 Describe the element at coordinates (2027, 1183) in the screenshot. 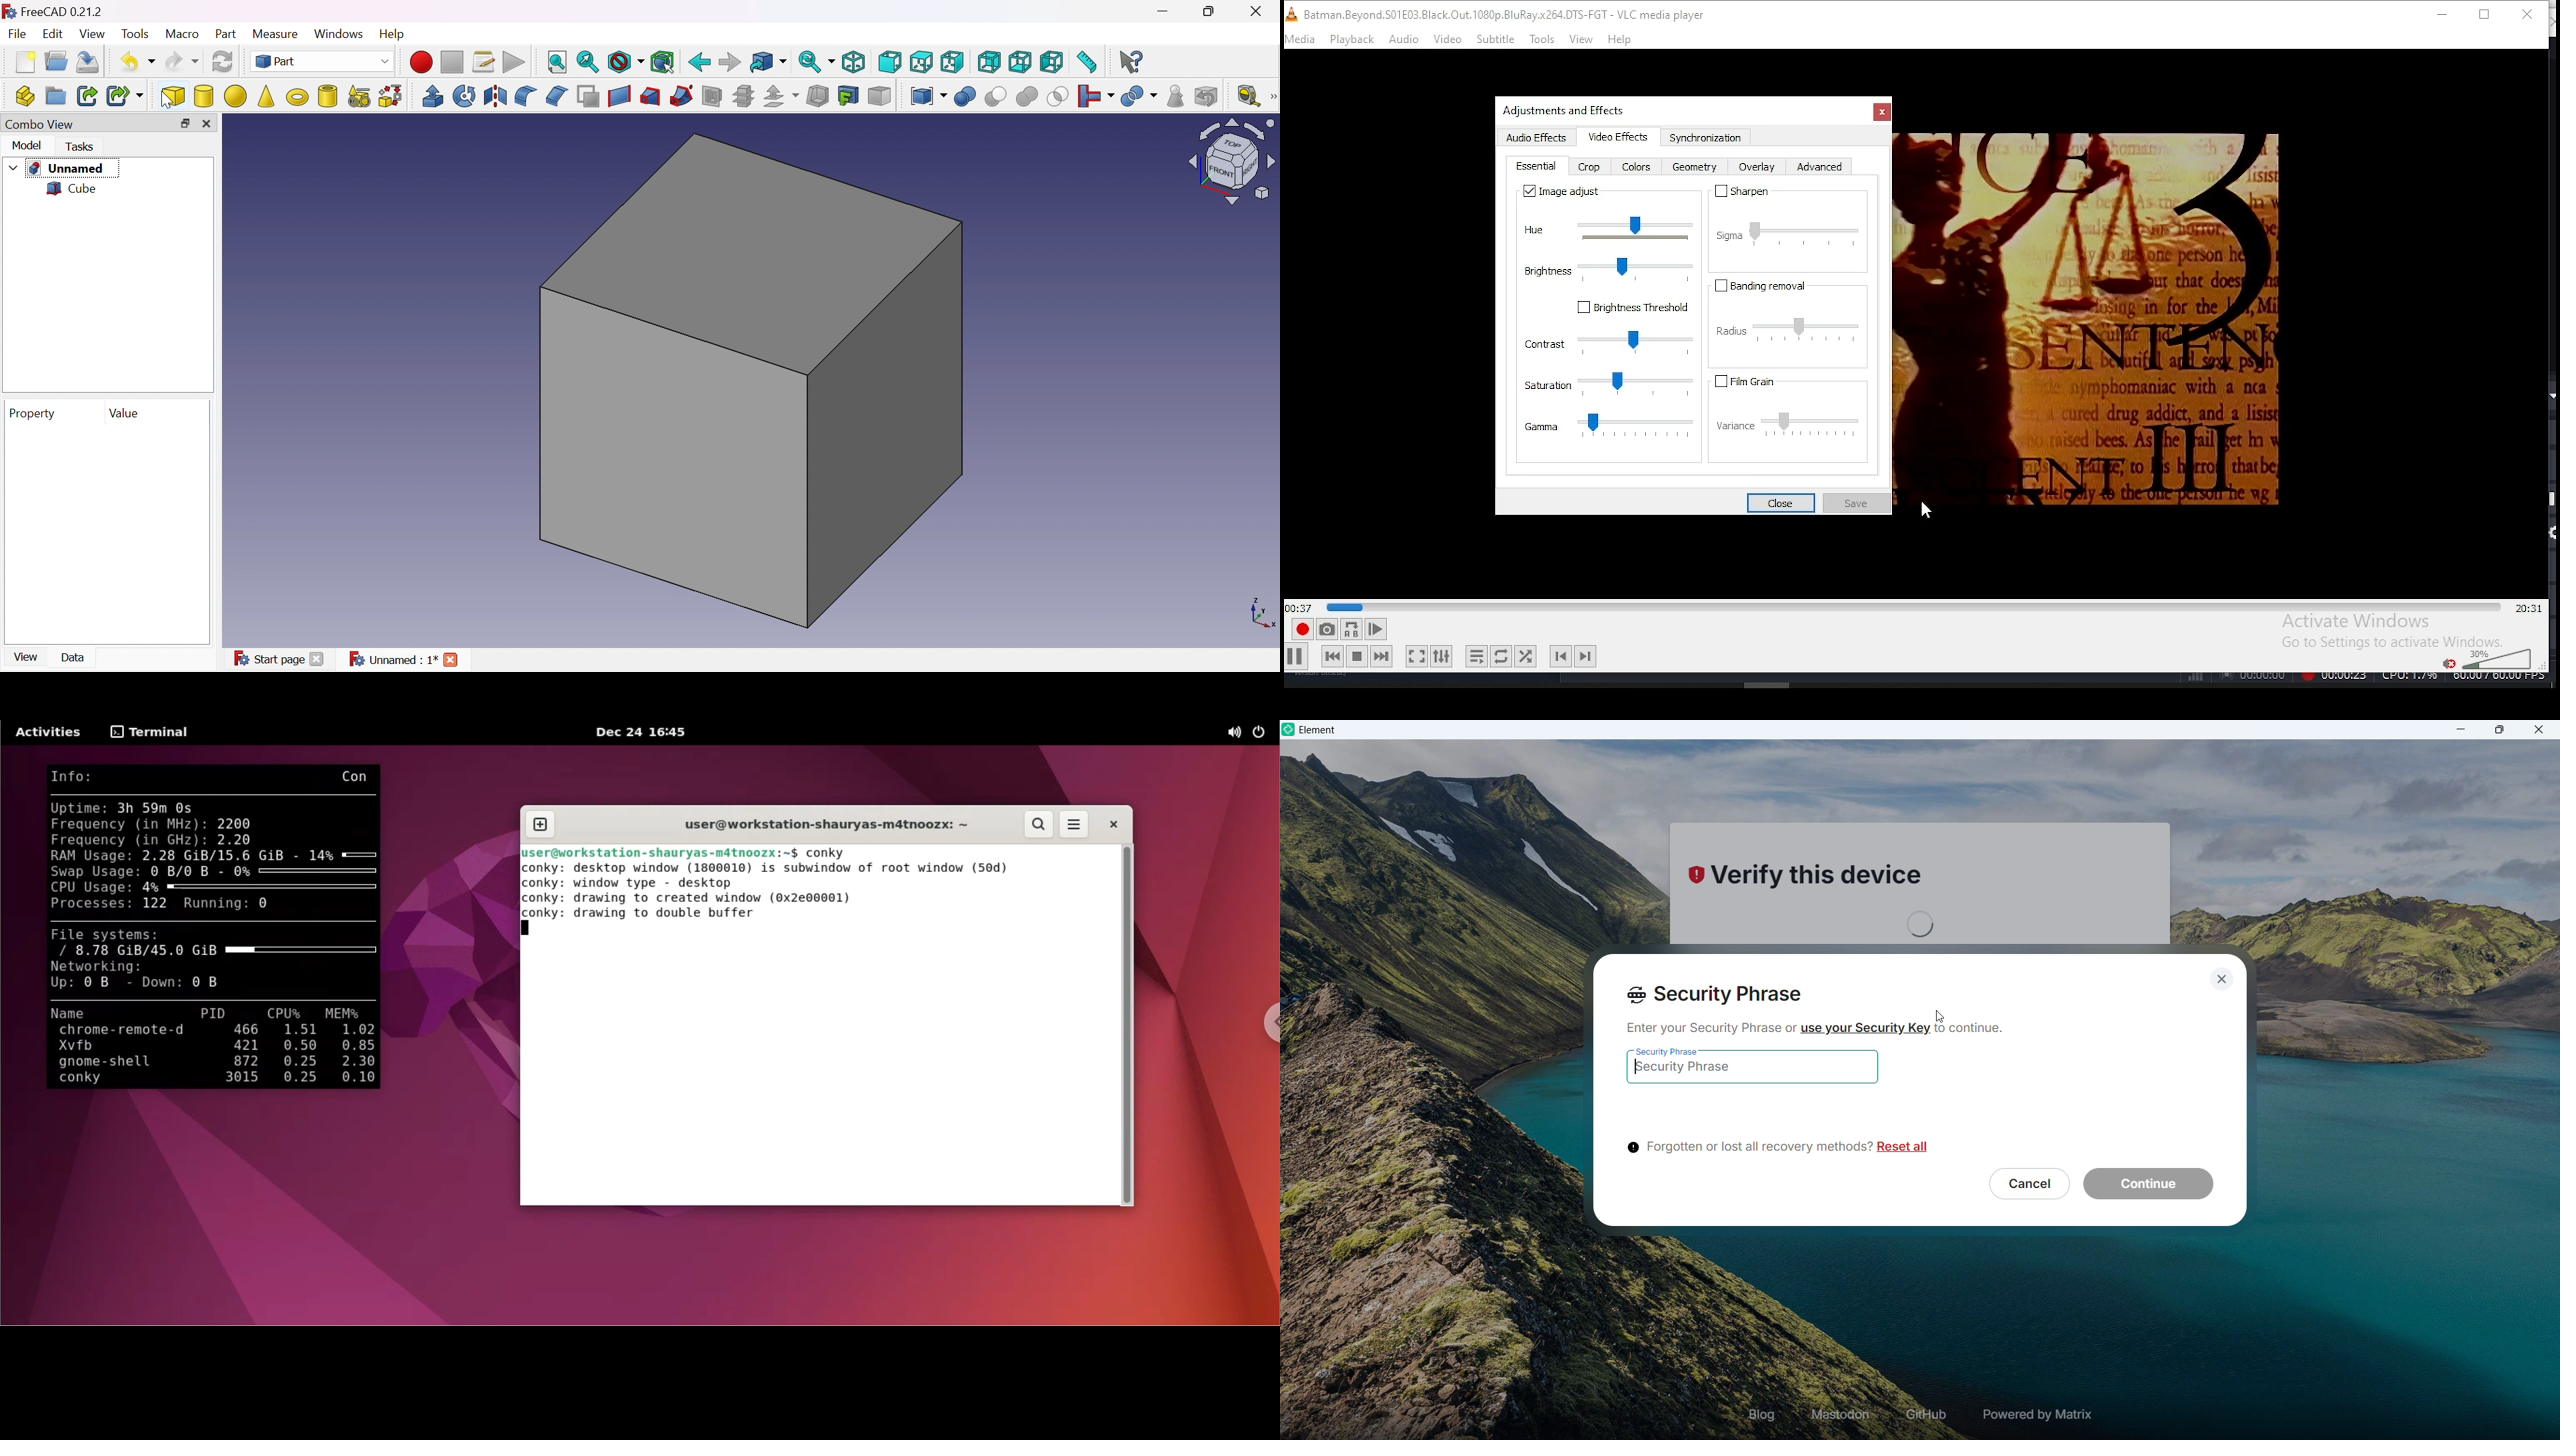

I see `cancel ` at that location.